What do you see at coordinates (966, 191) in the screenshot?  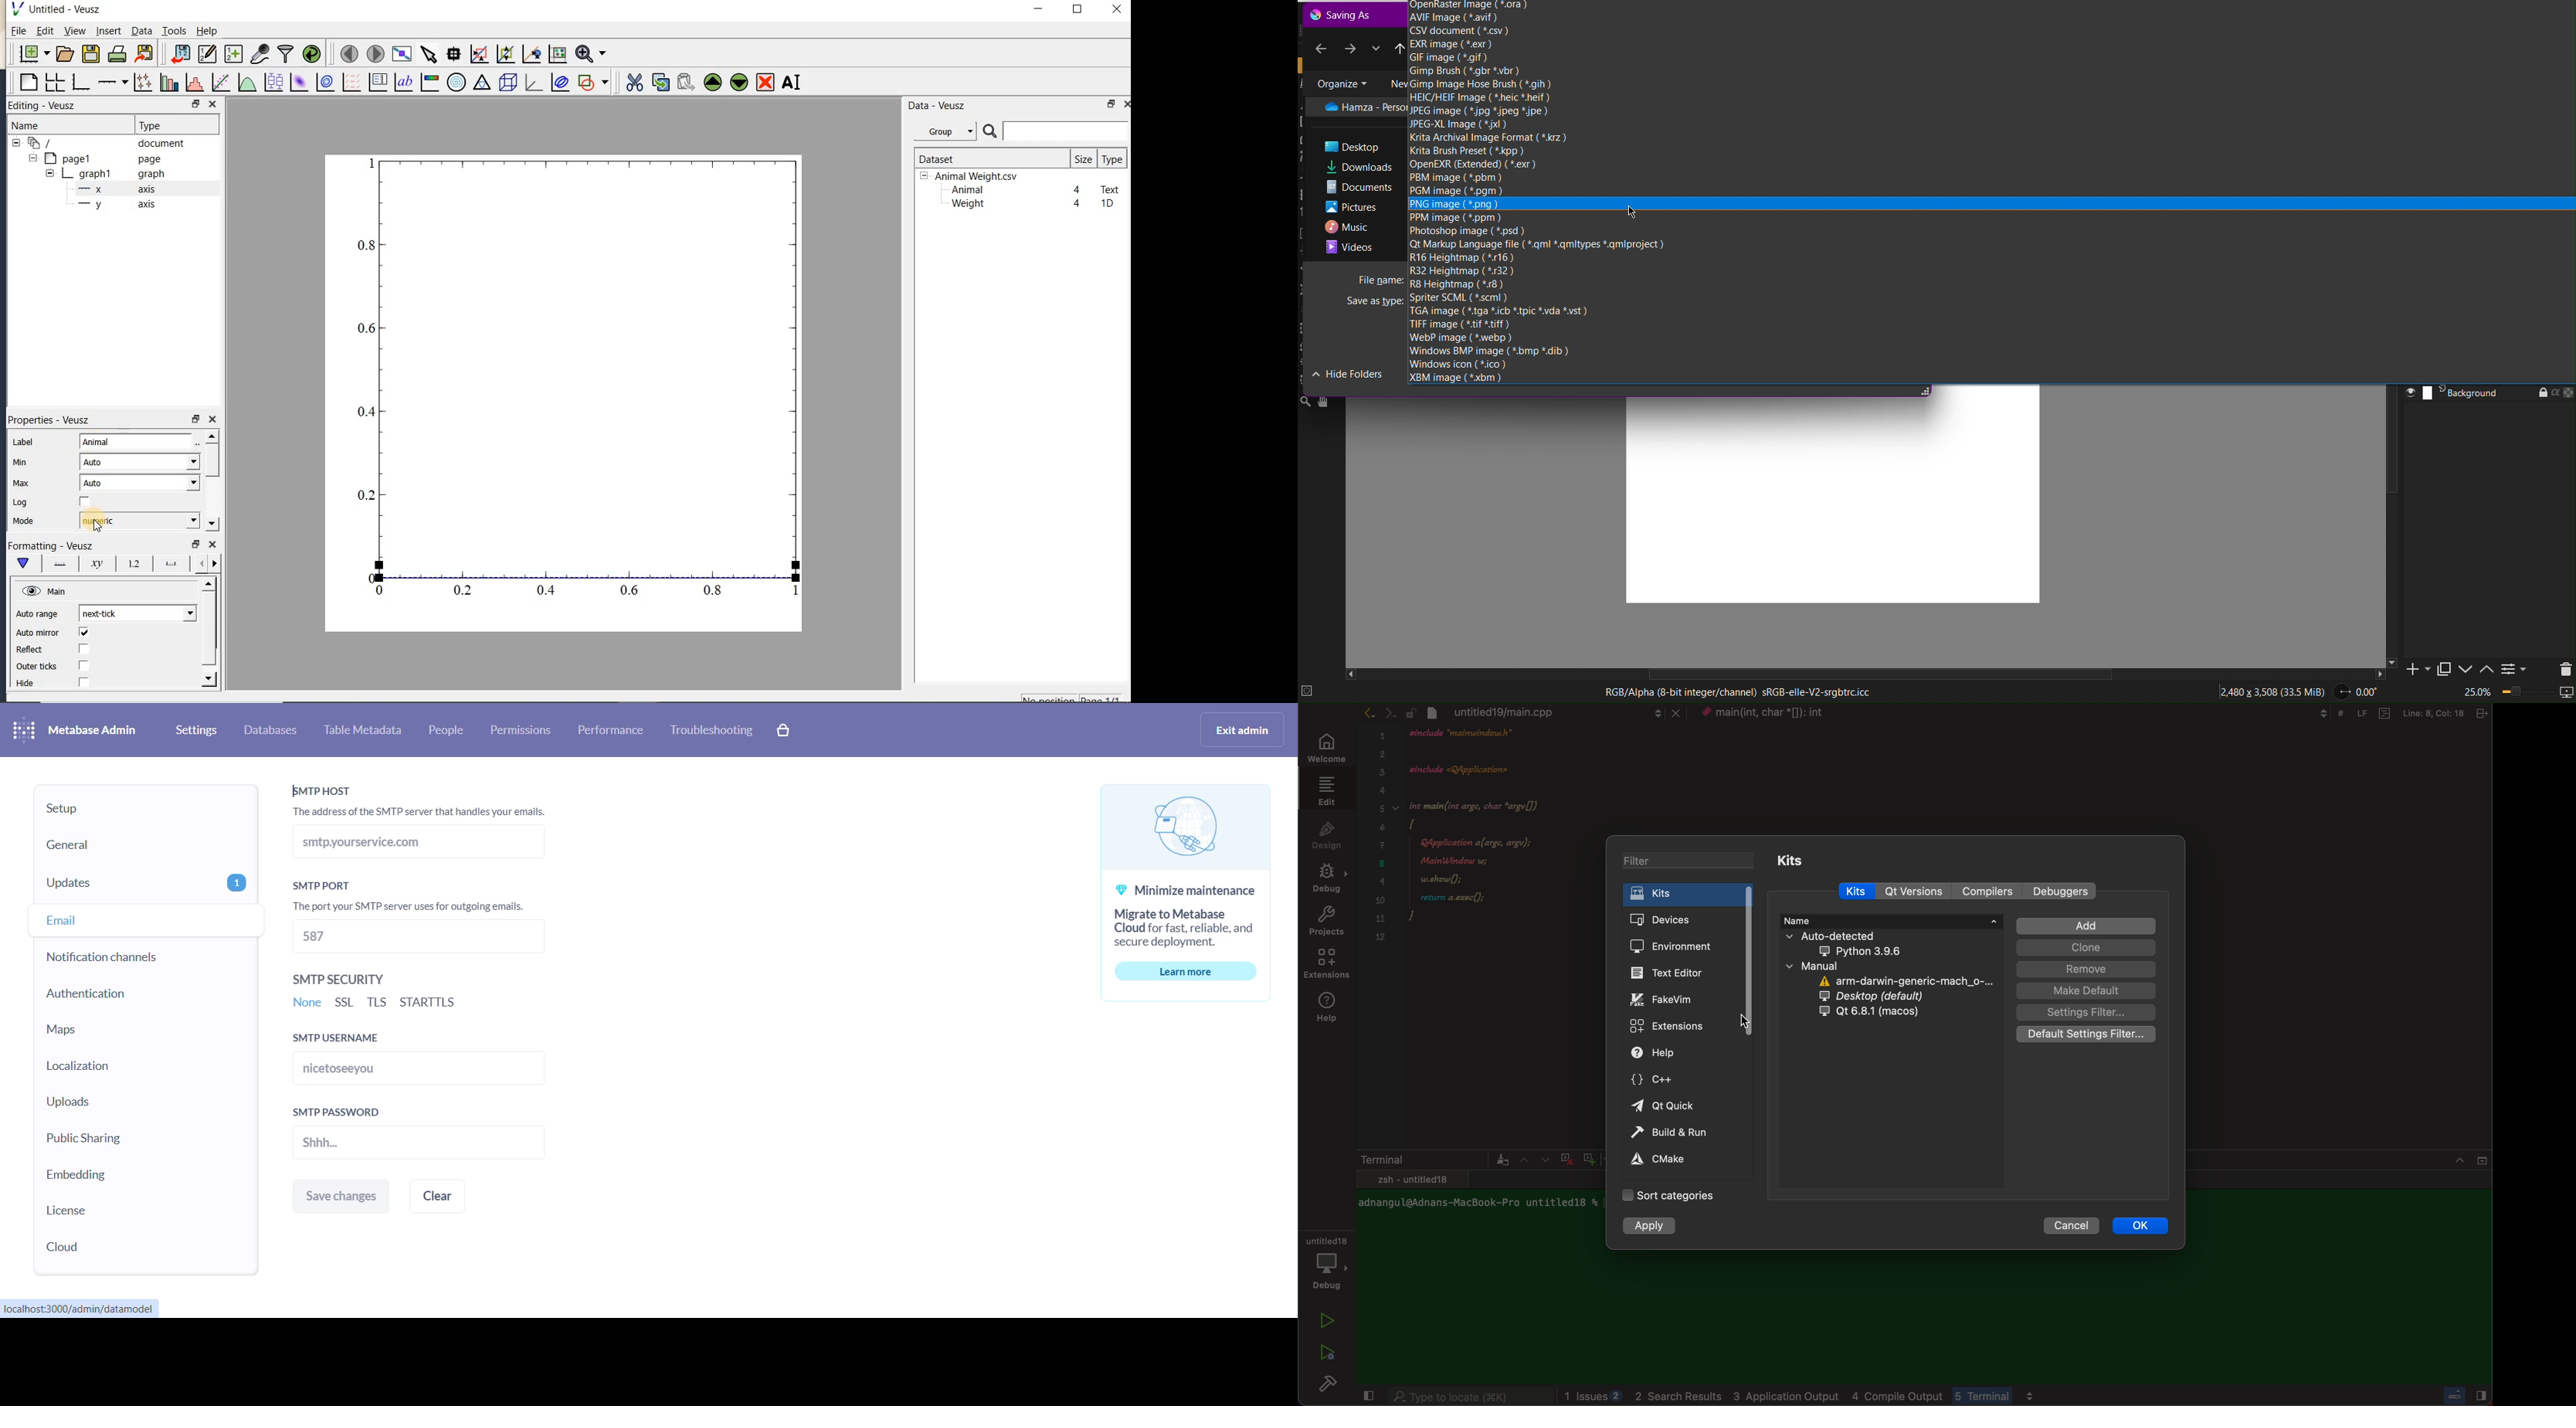 I see `Animal` at bounding box center [966, 191].